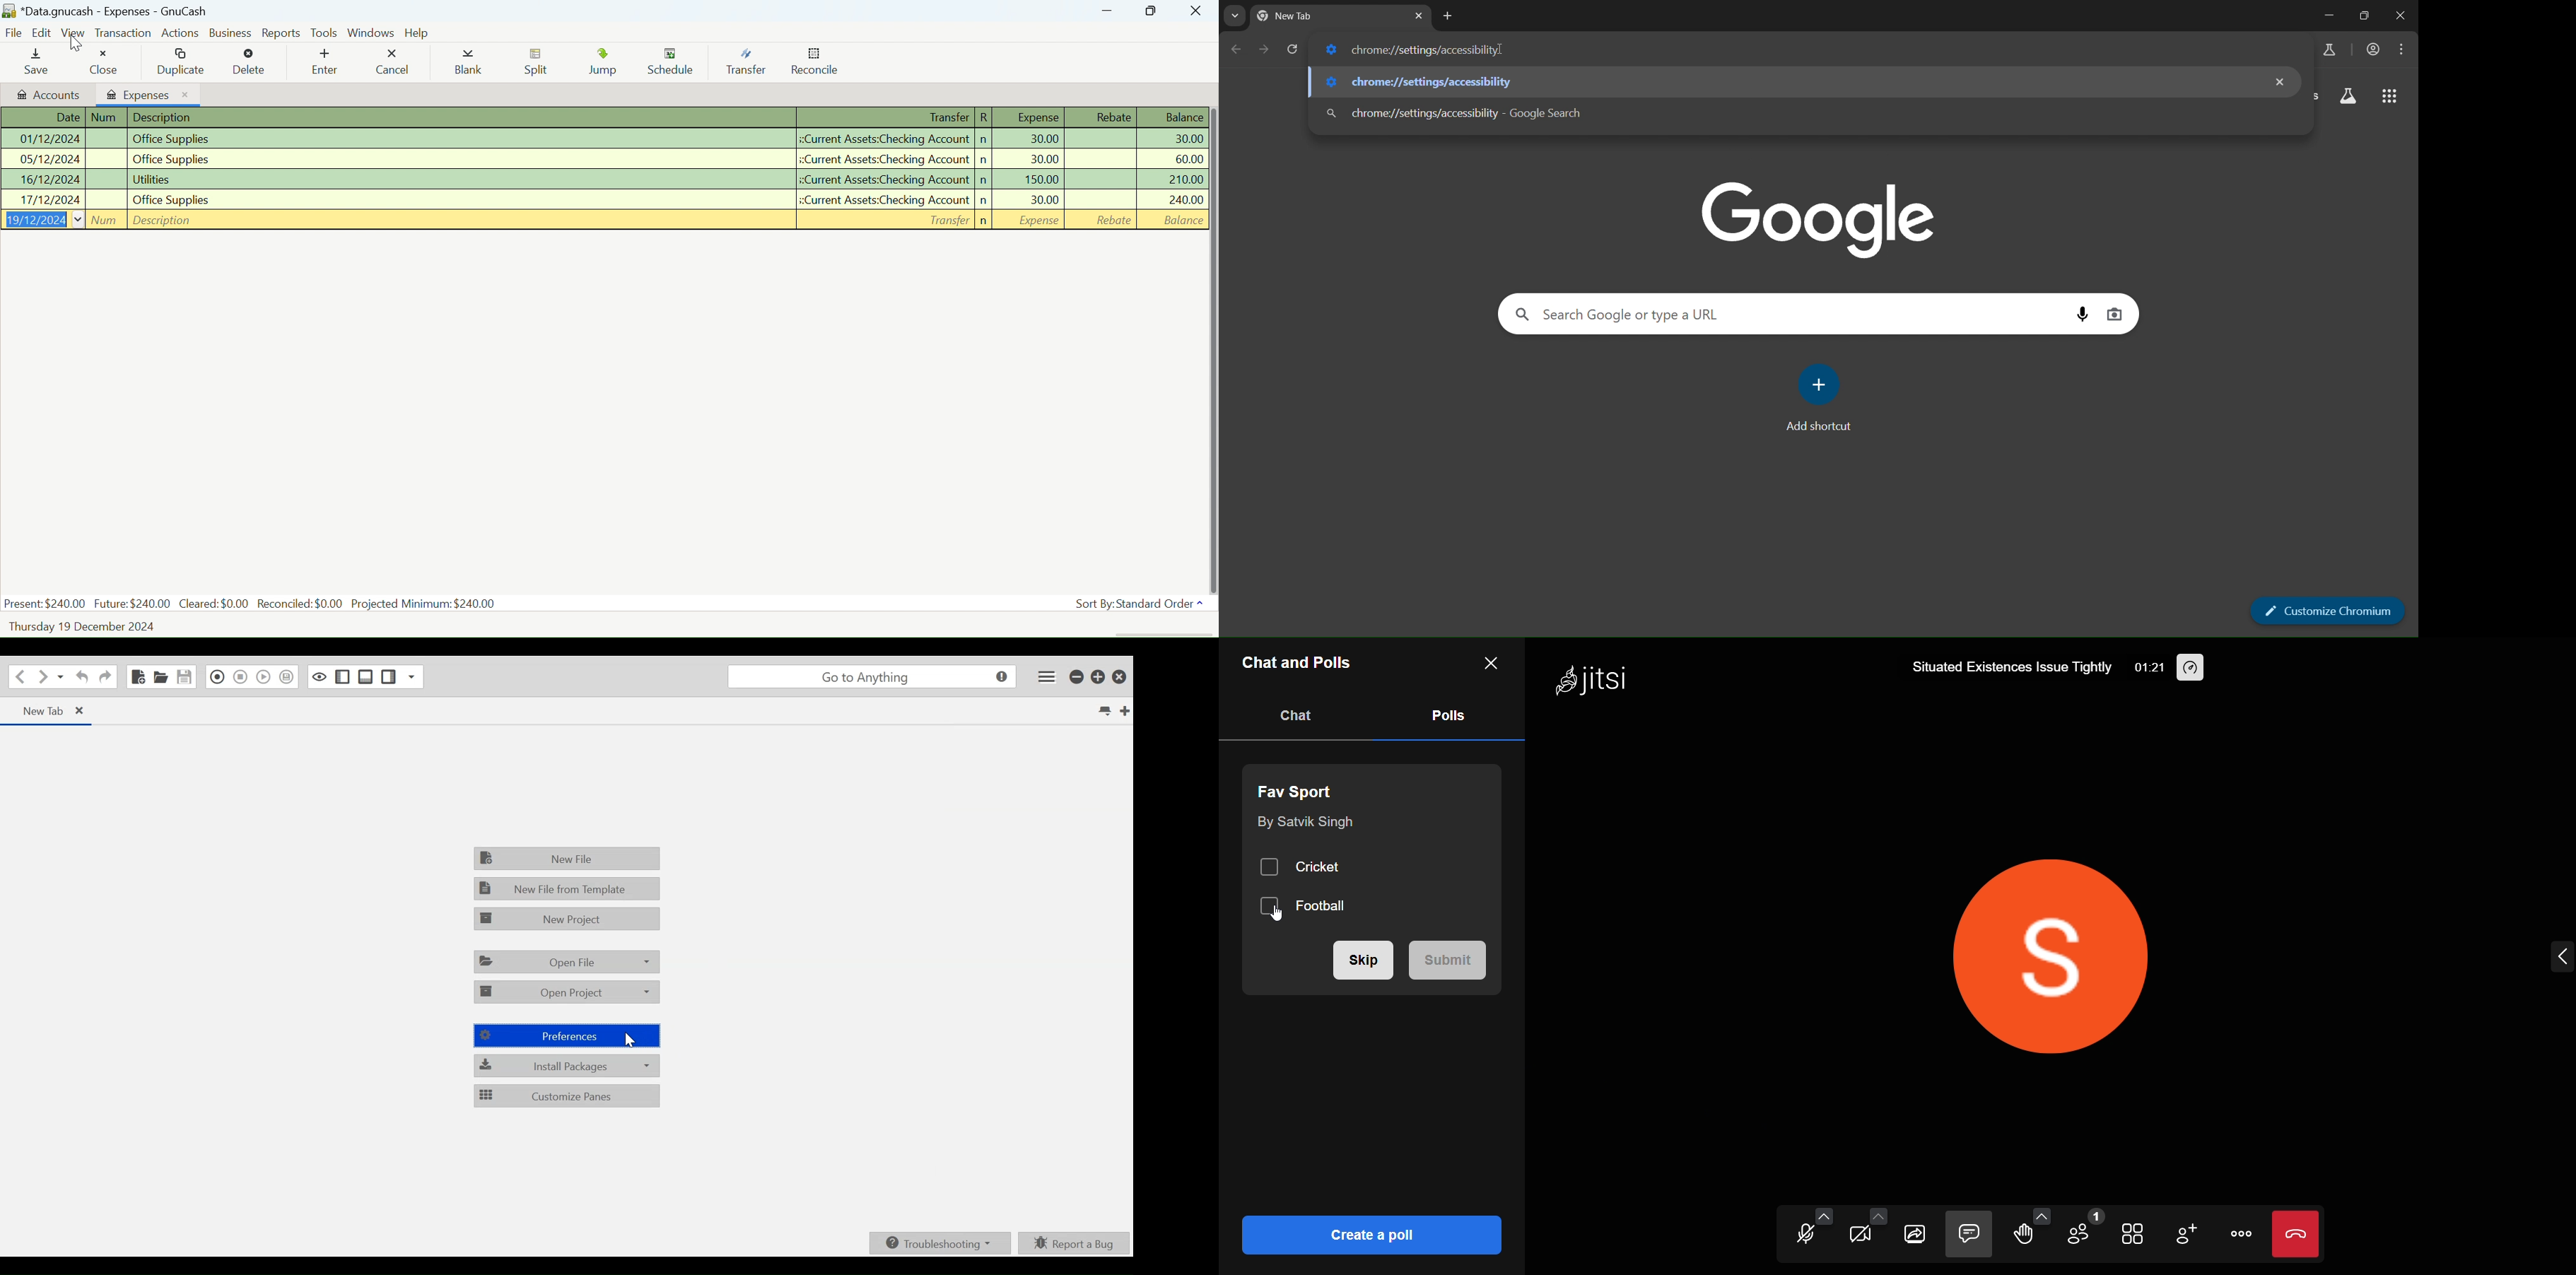 Image resolution: width=2576 pixels, height=1288 pixels. I want to click on Restore Down, so click(1108, 10).